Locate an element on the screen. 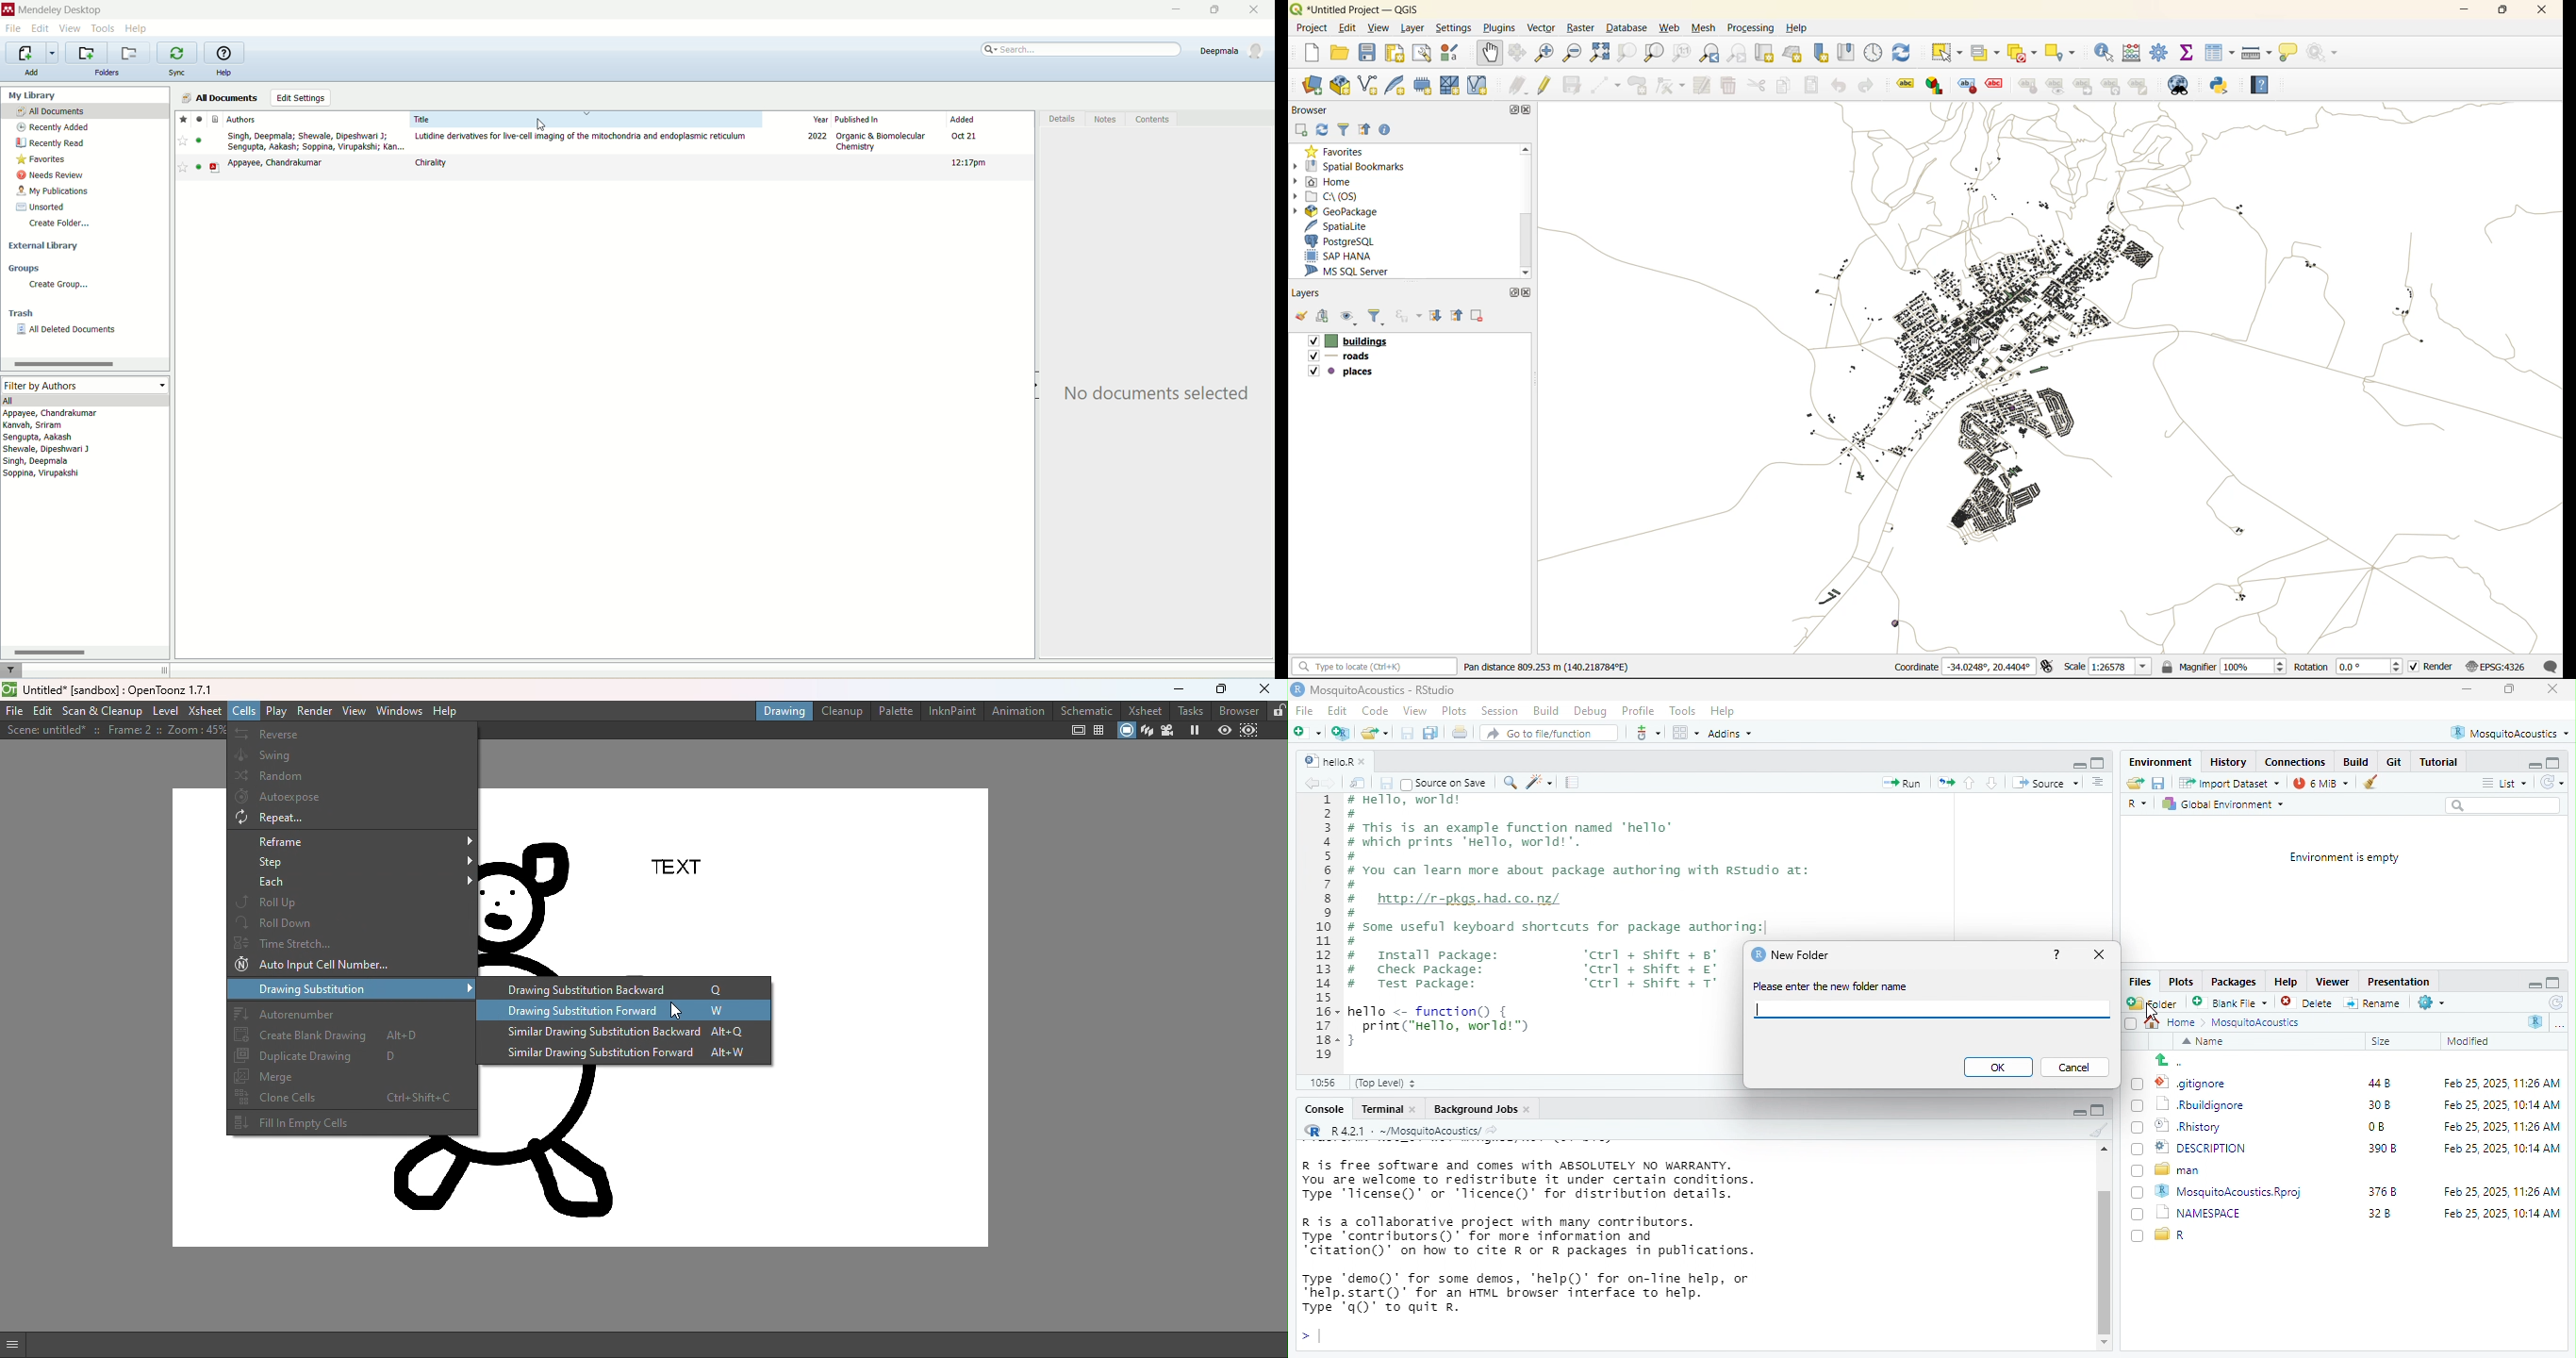 This screenshot has width=2576, height=1372. Terminal is located at coordinates (1381, 1110).